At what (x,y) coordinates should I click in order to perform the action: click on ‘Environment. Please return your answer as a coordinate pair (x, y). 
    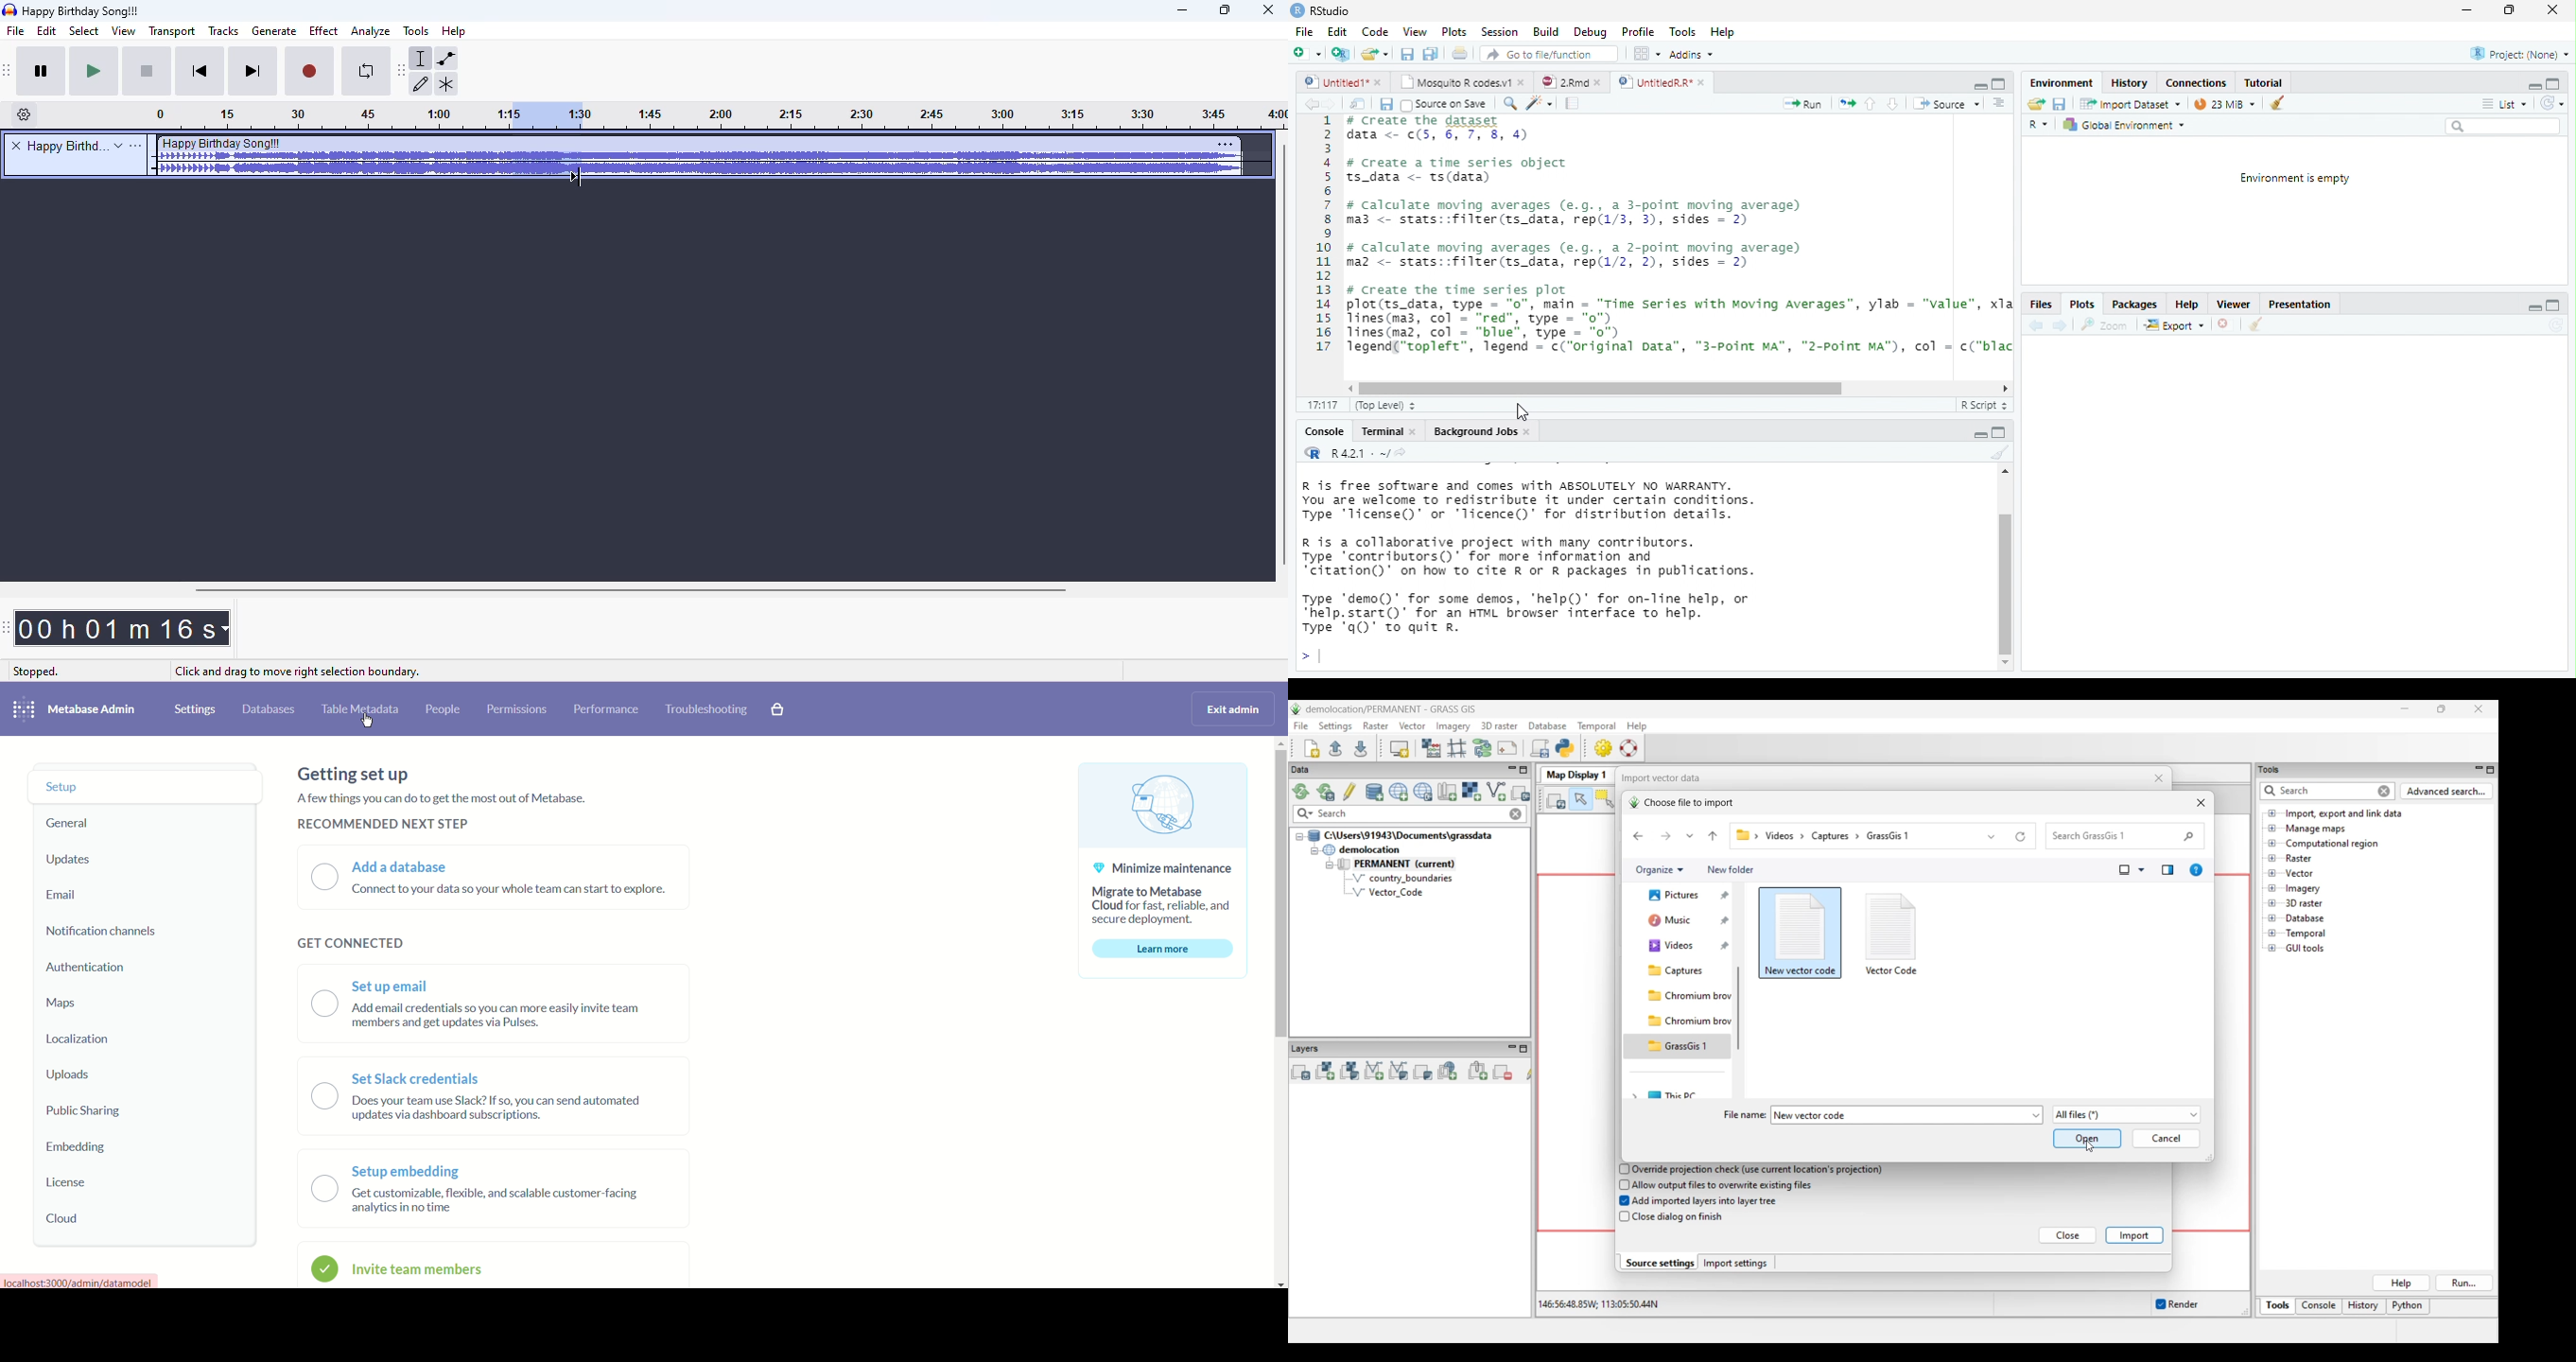
    Looking at the image, I should click on (2060, 83).